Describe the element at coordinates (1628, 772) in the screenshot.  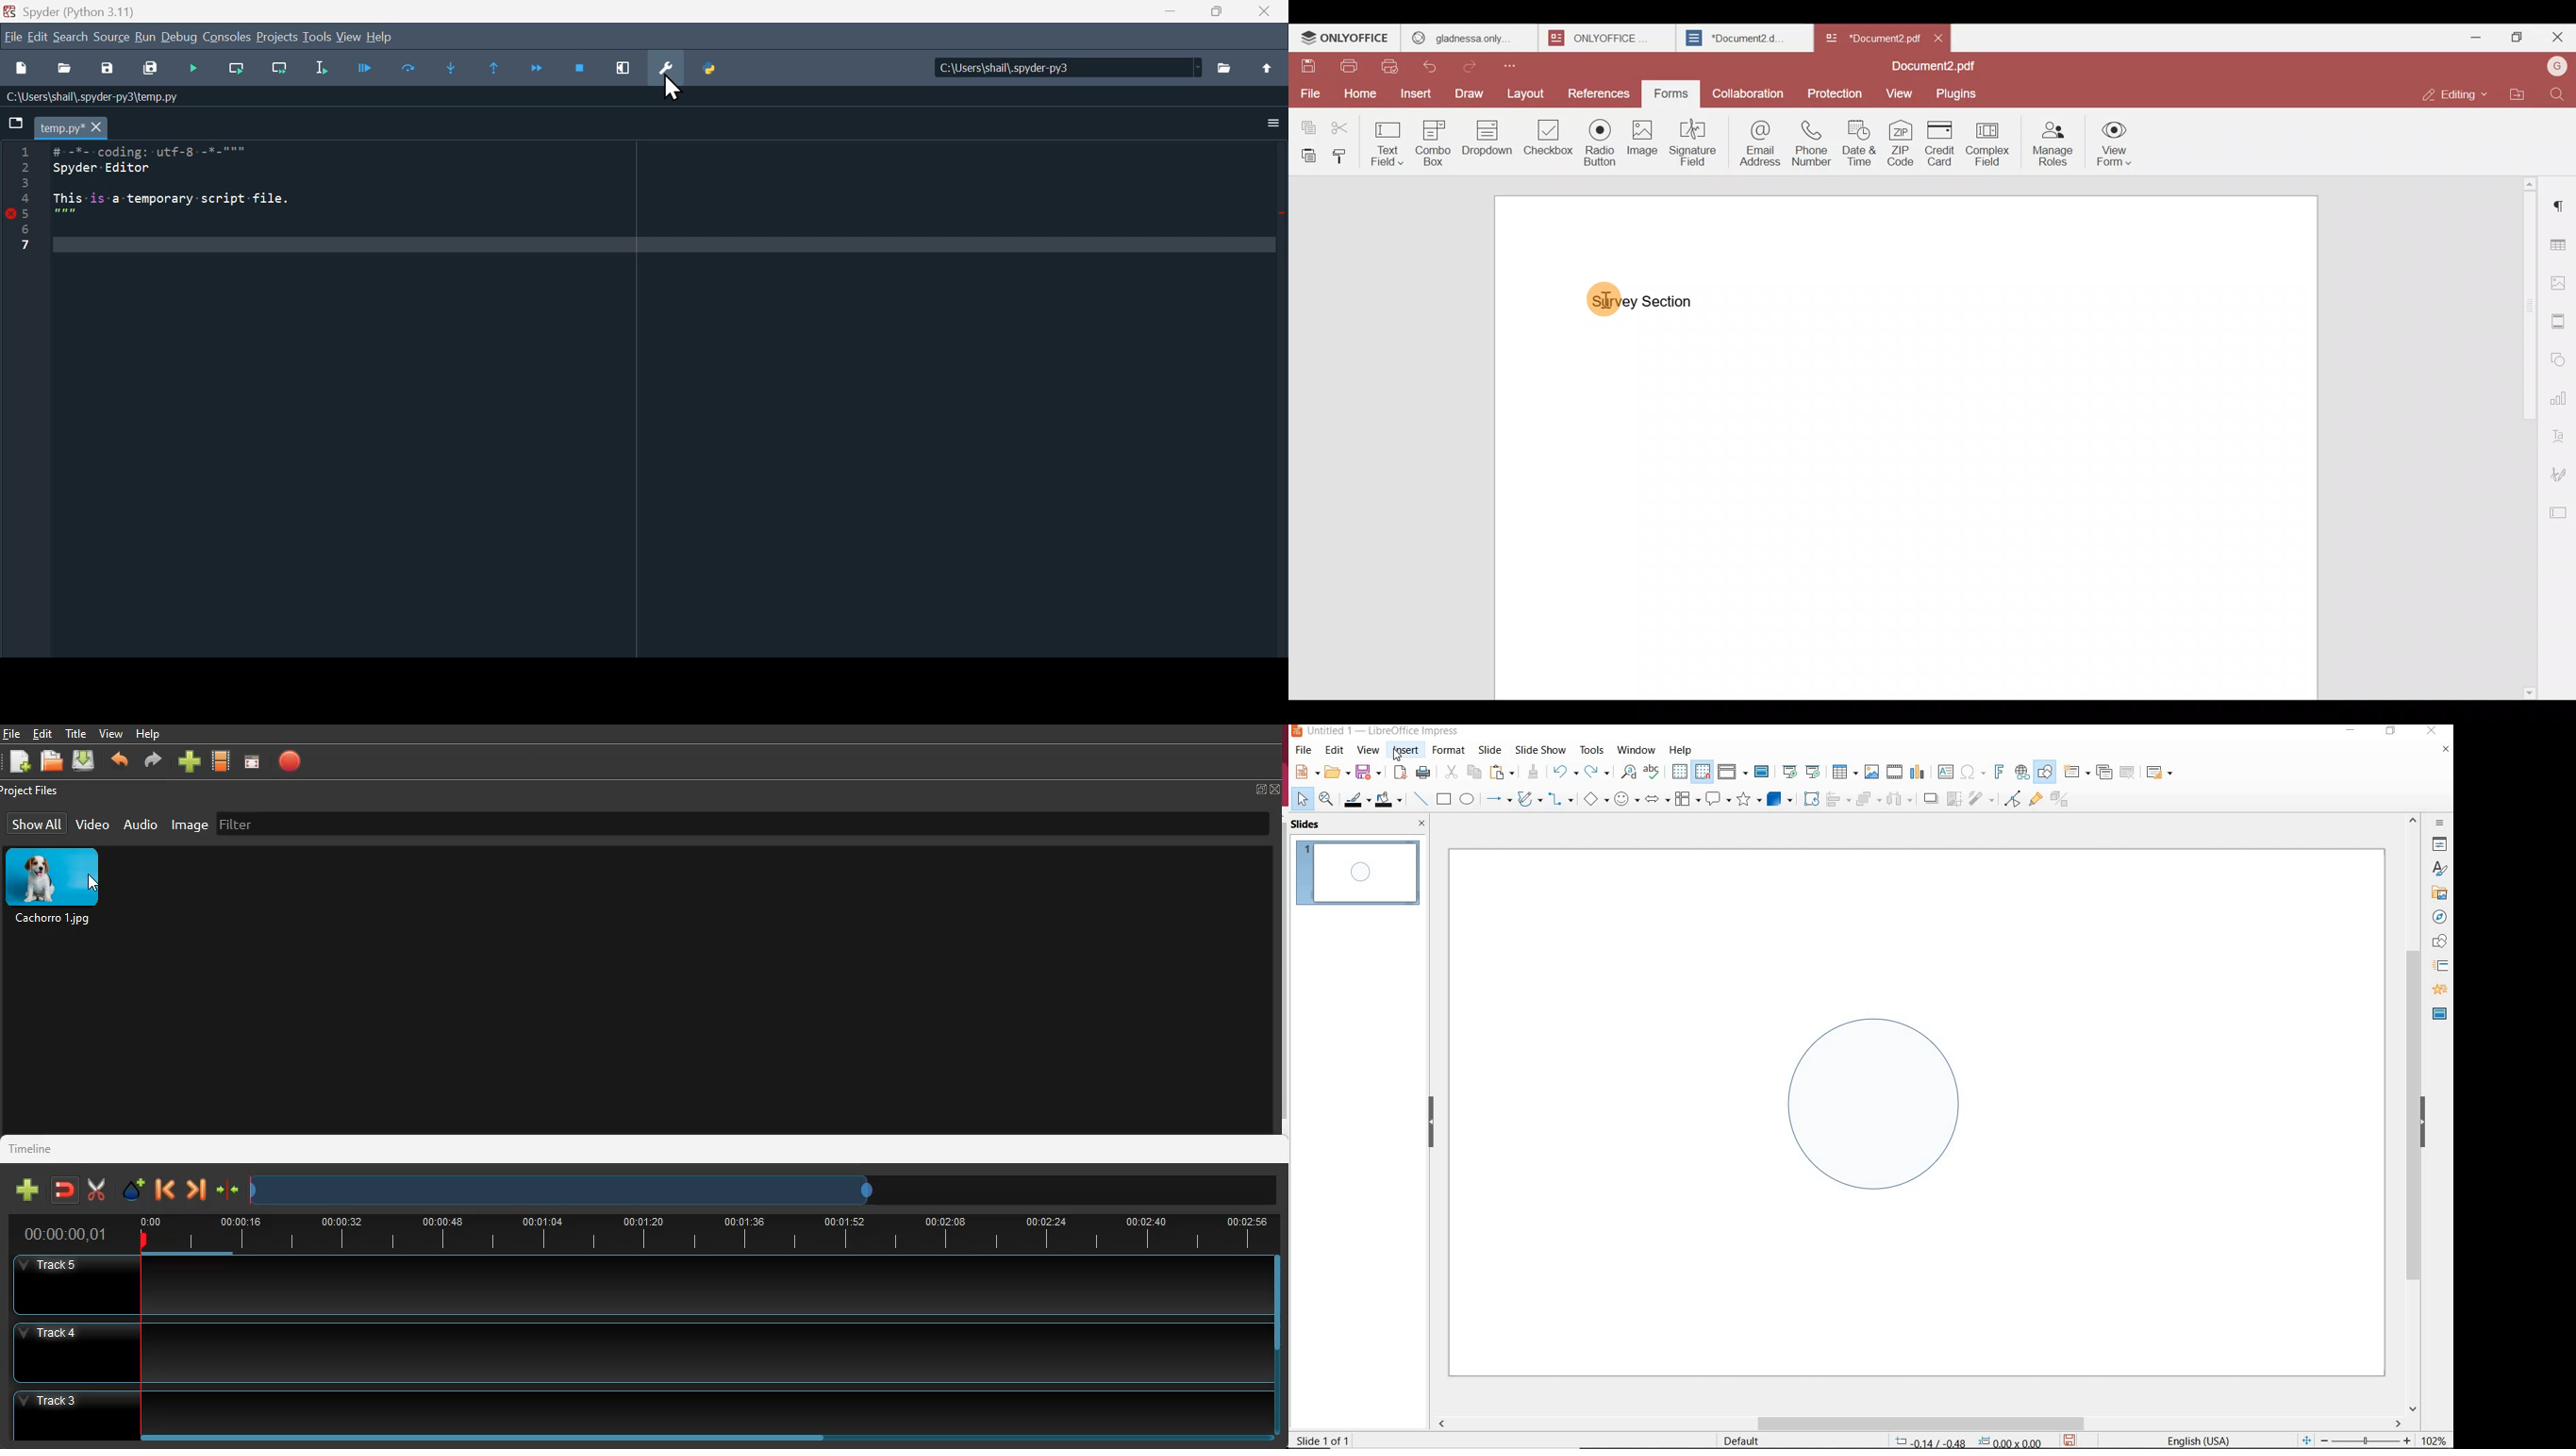
I see `find and replace` at that location.